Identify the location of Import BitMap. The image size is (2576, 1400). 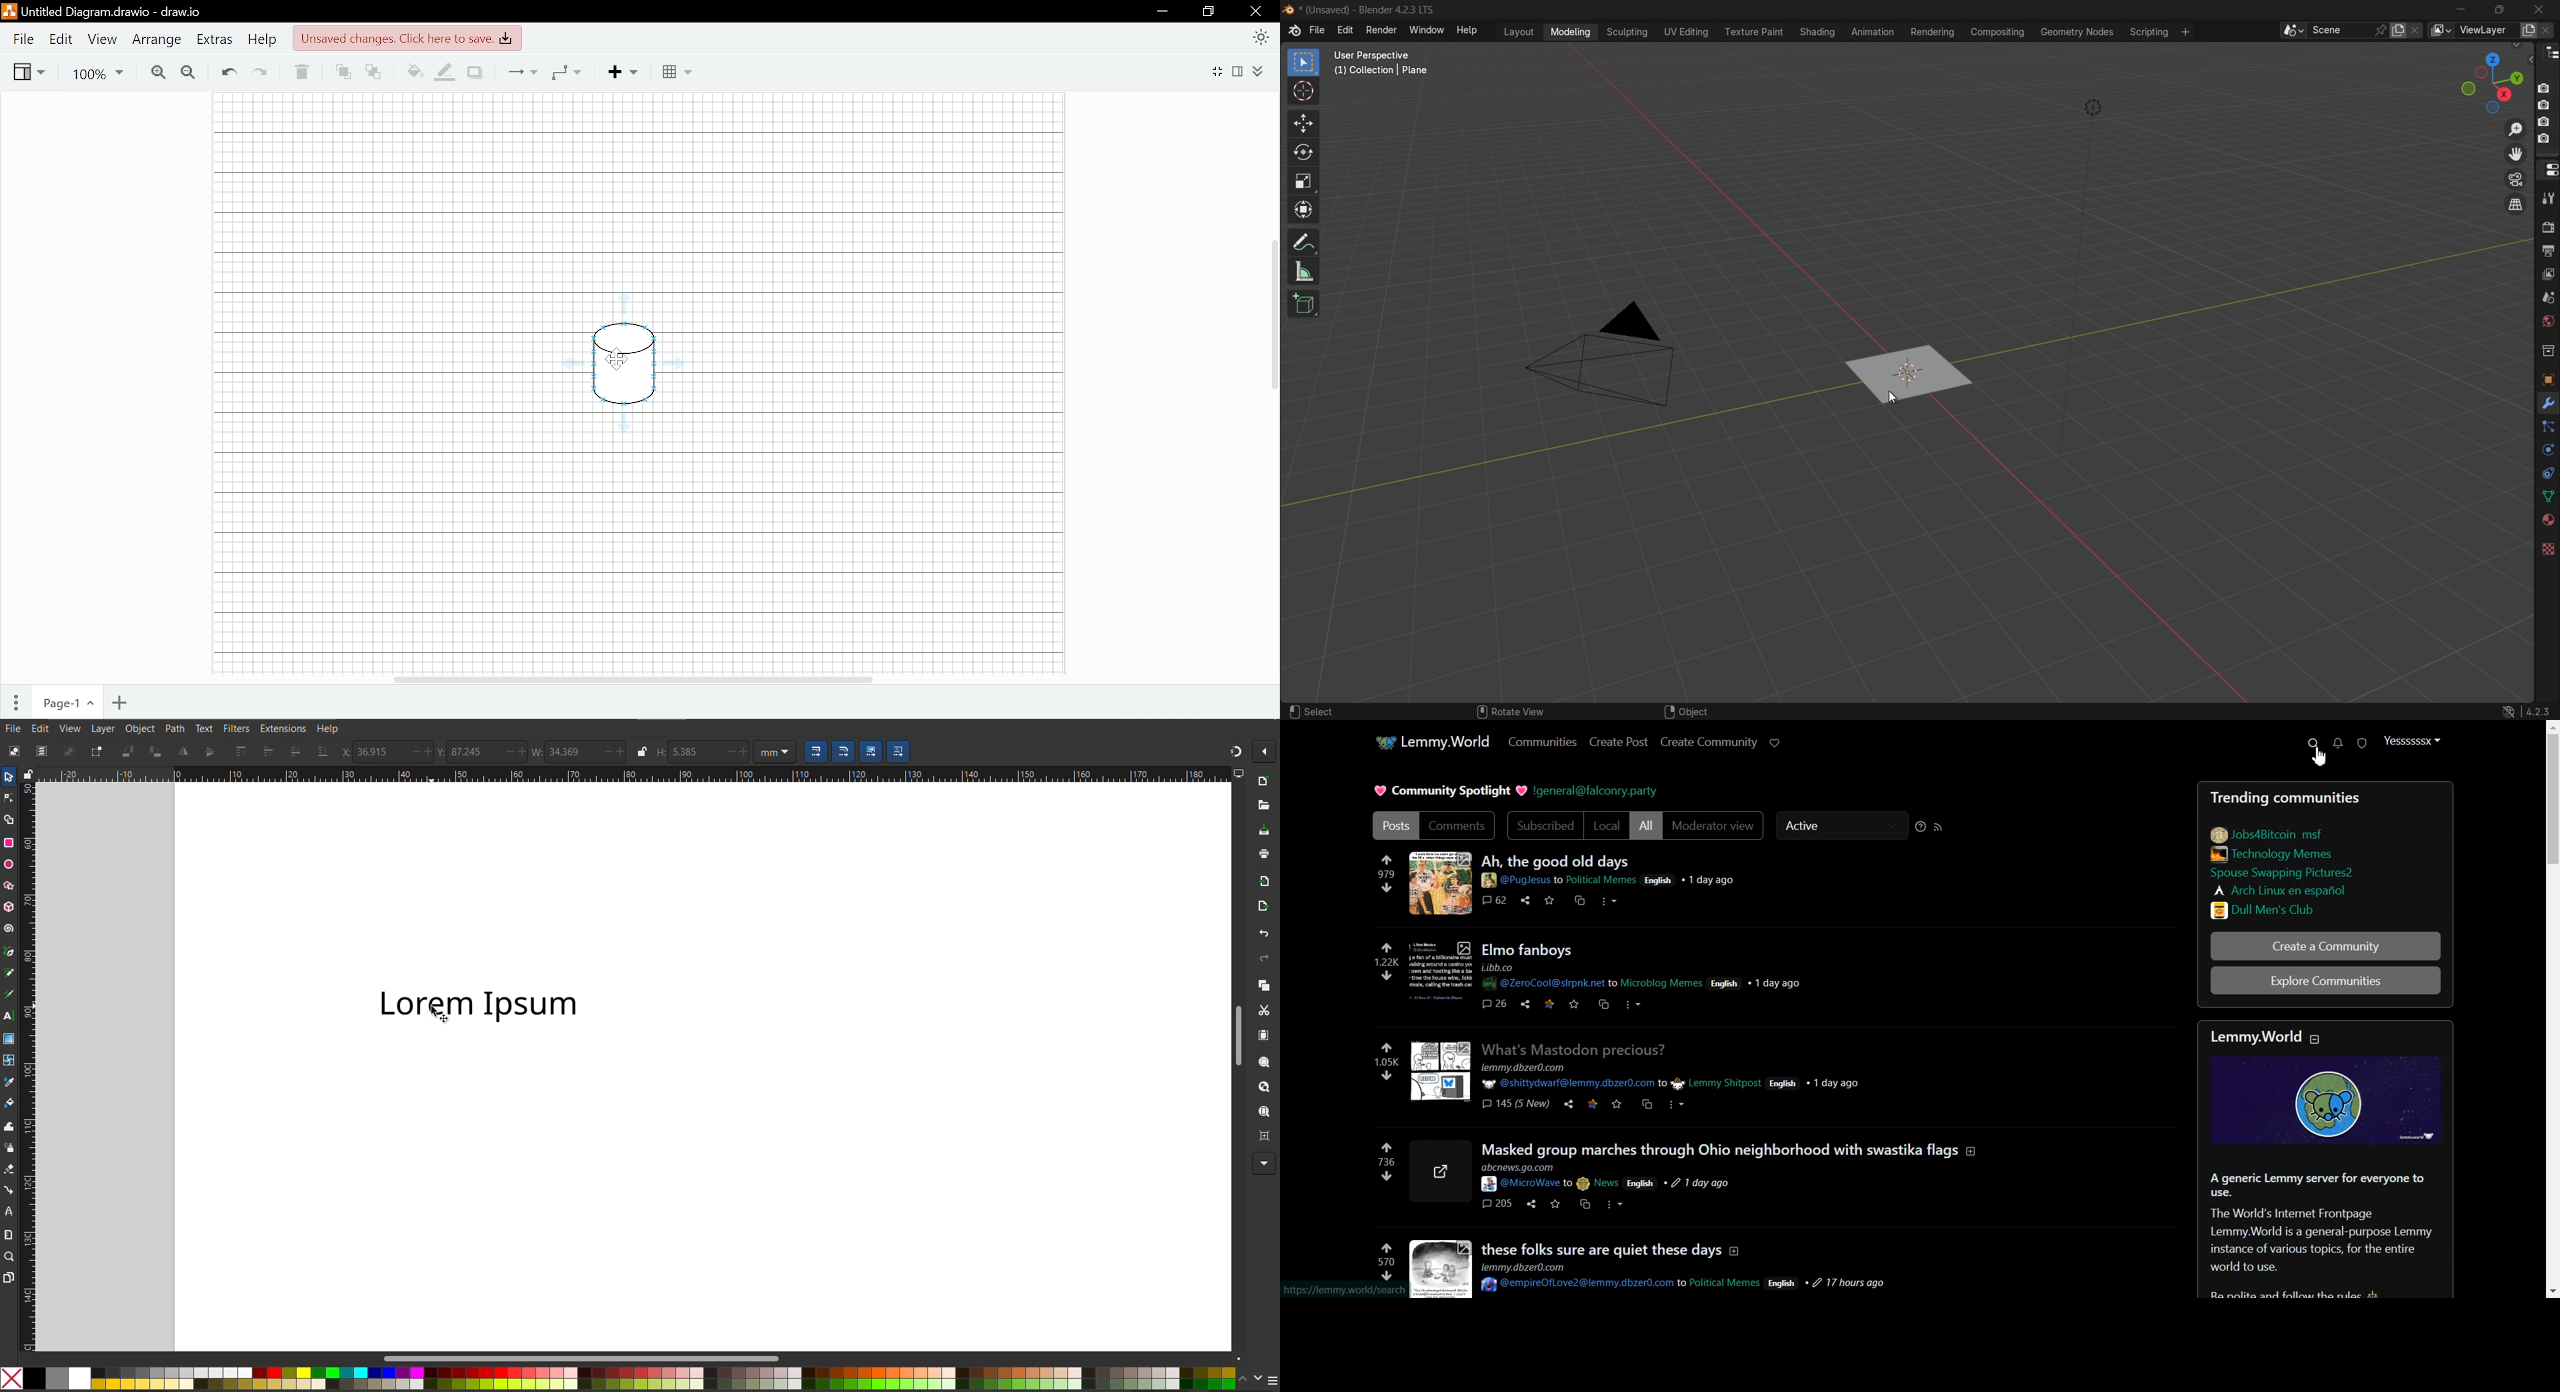
(1265, 882).